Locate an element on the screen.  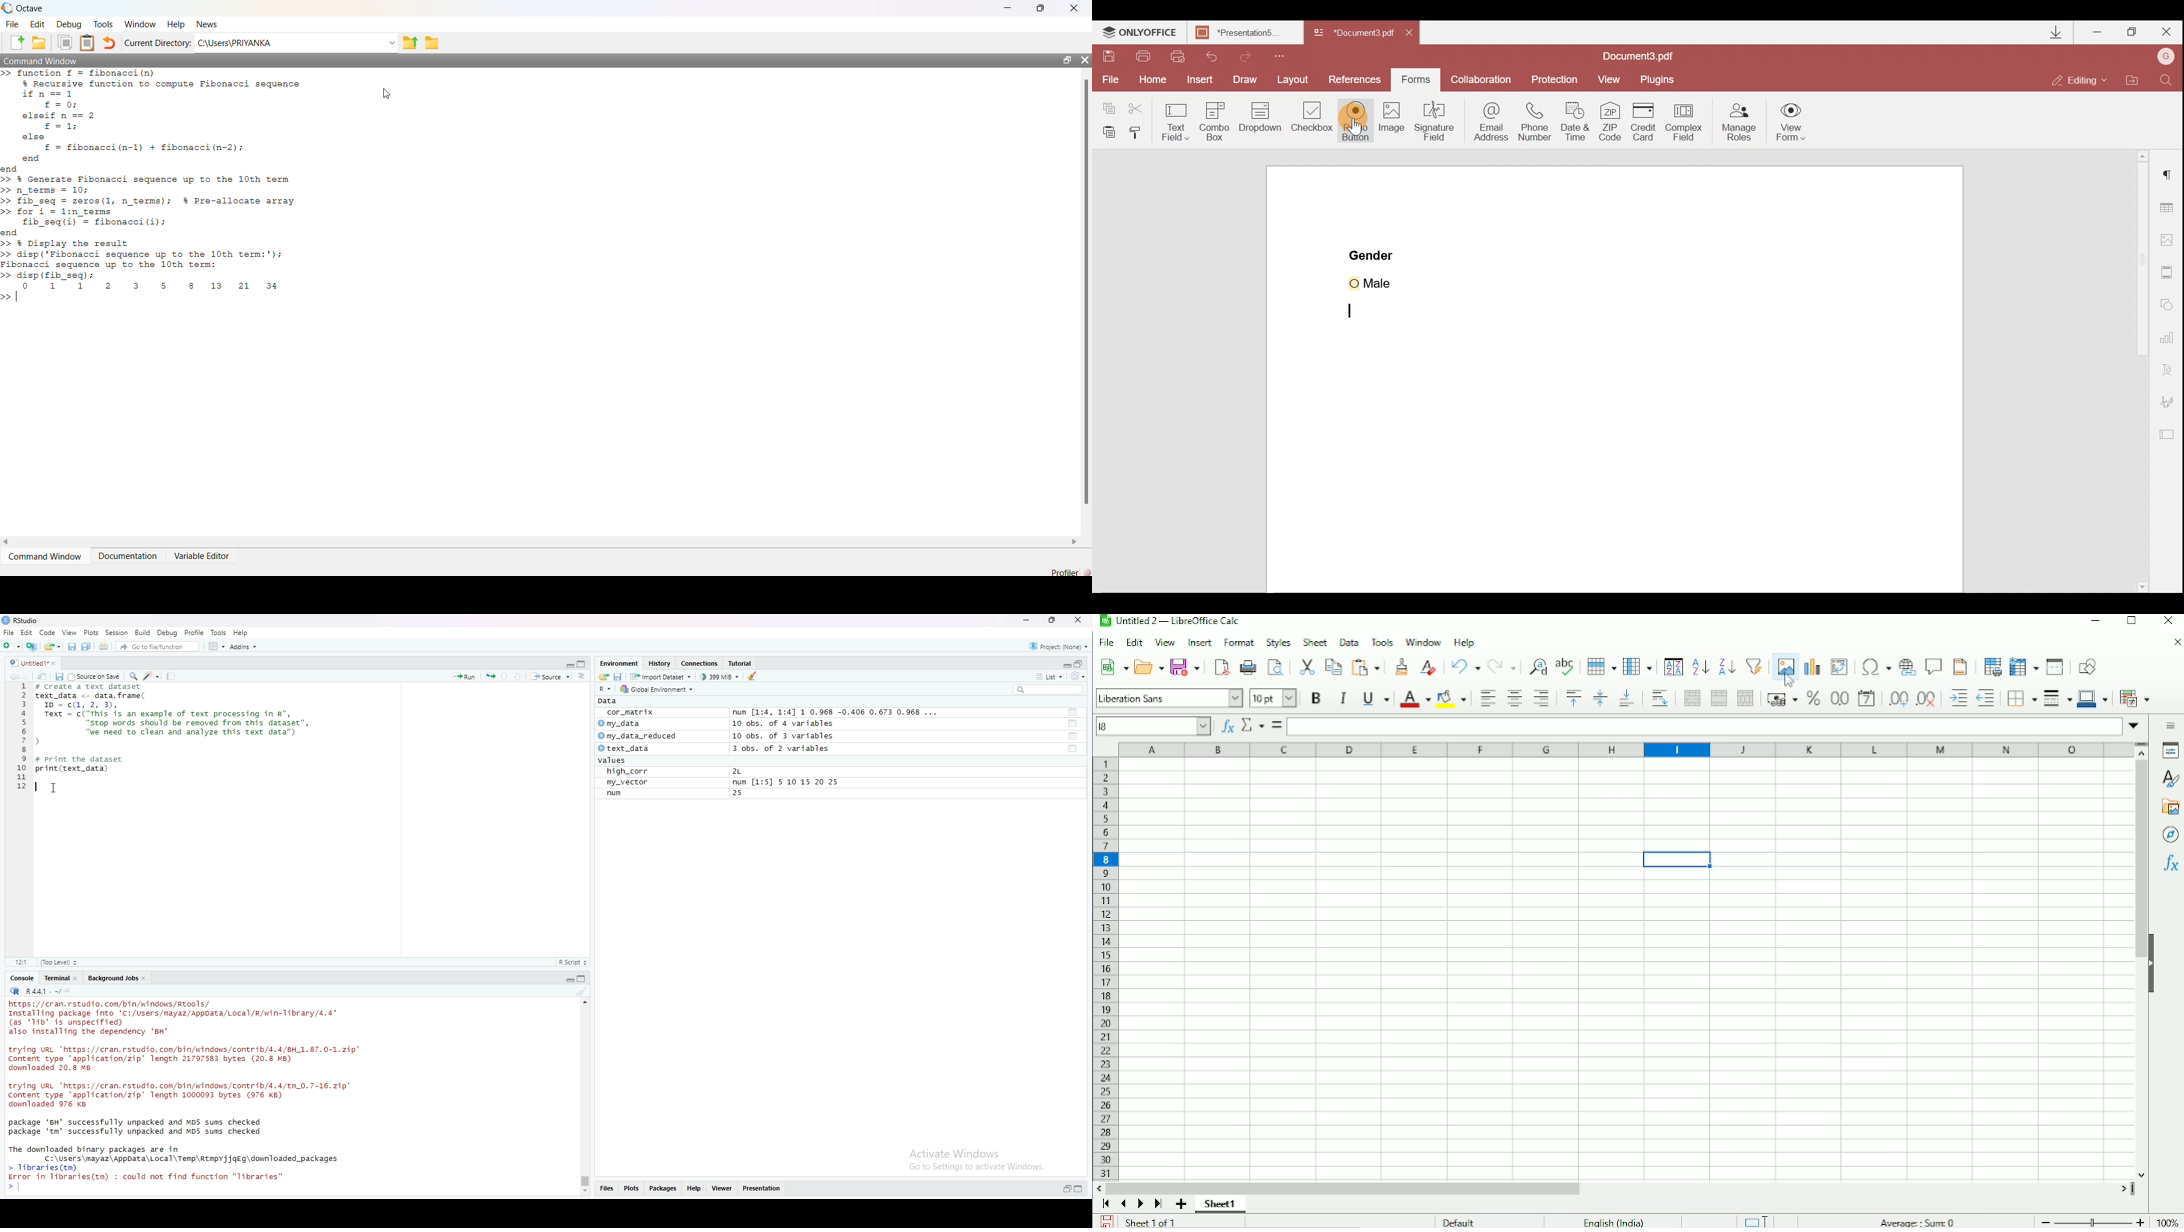
save current document is located at coordinates (71, 648).